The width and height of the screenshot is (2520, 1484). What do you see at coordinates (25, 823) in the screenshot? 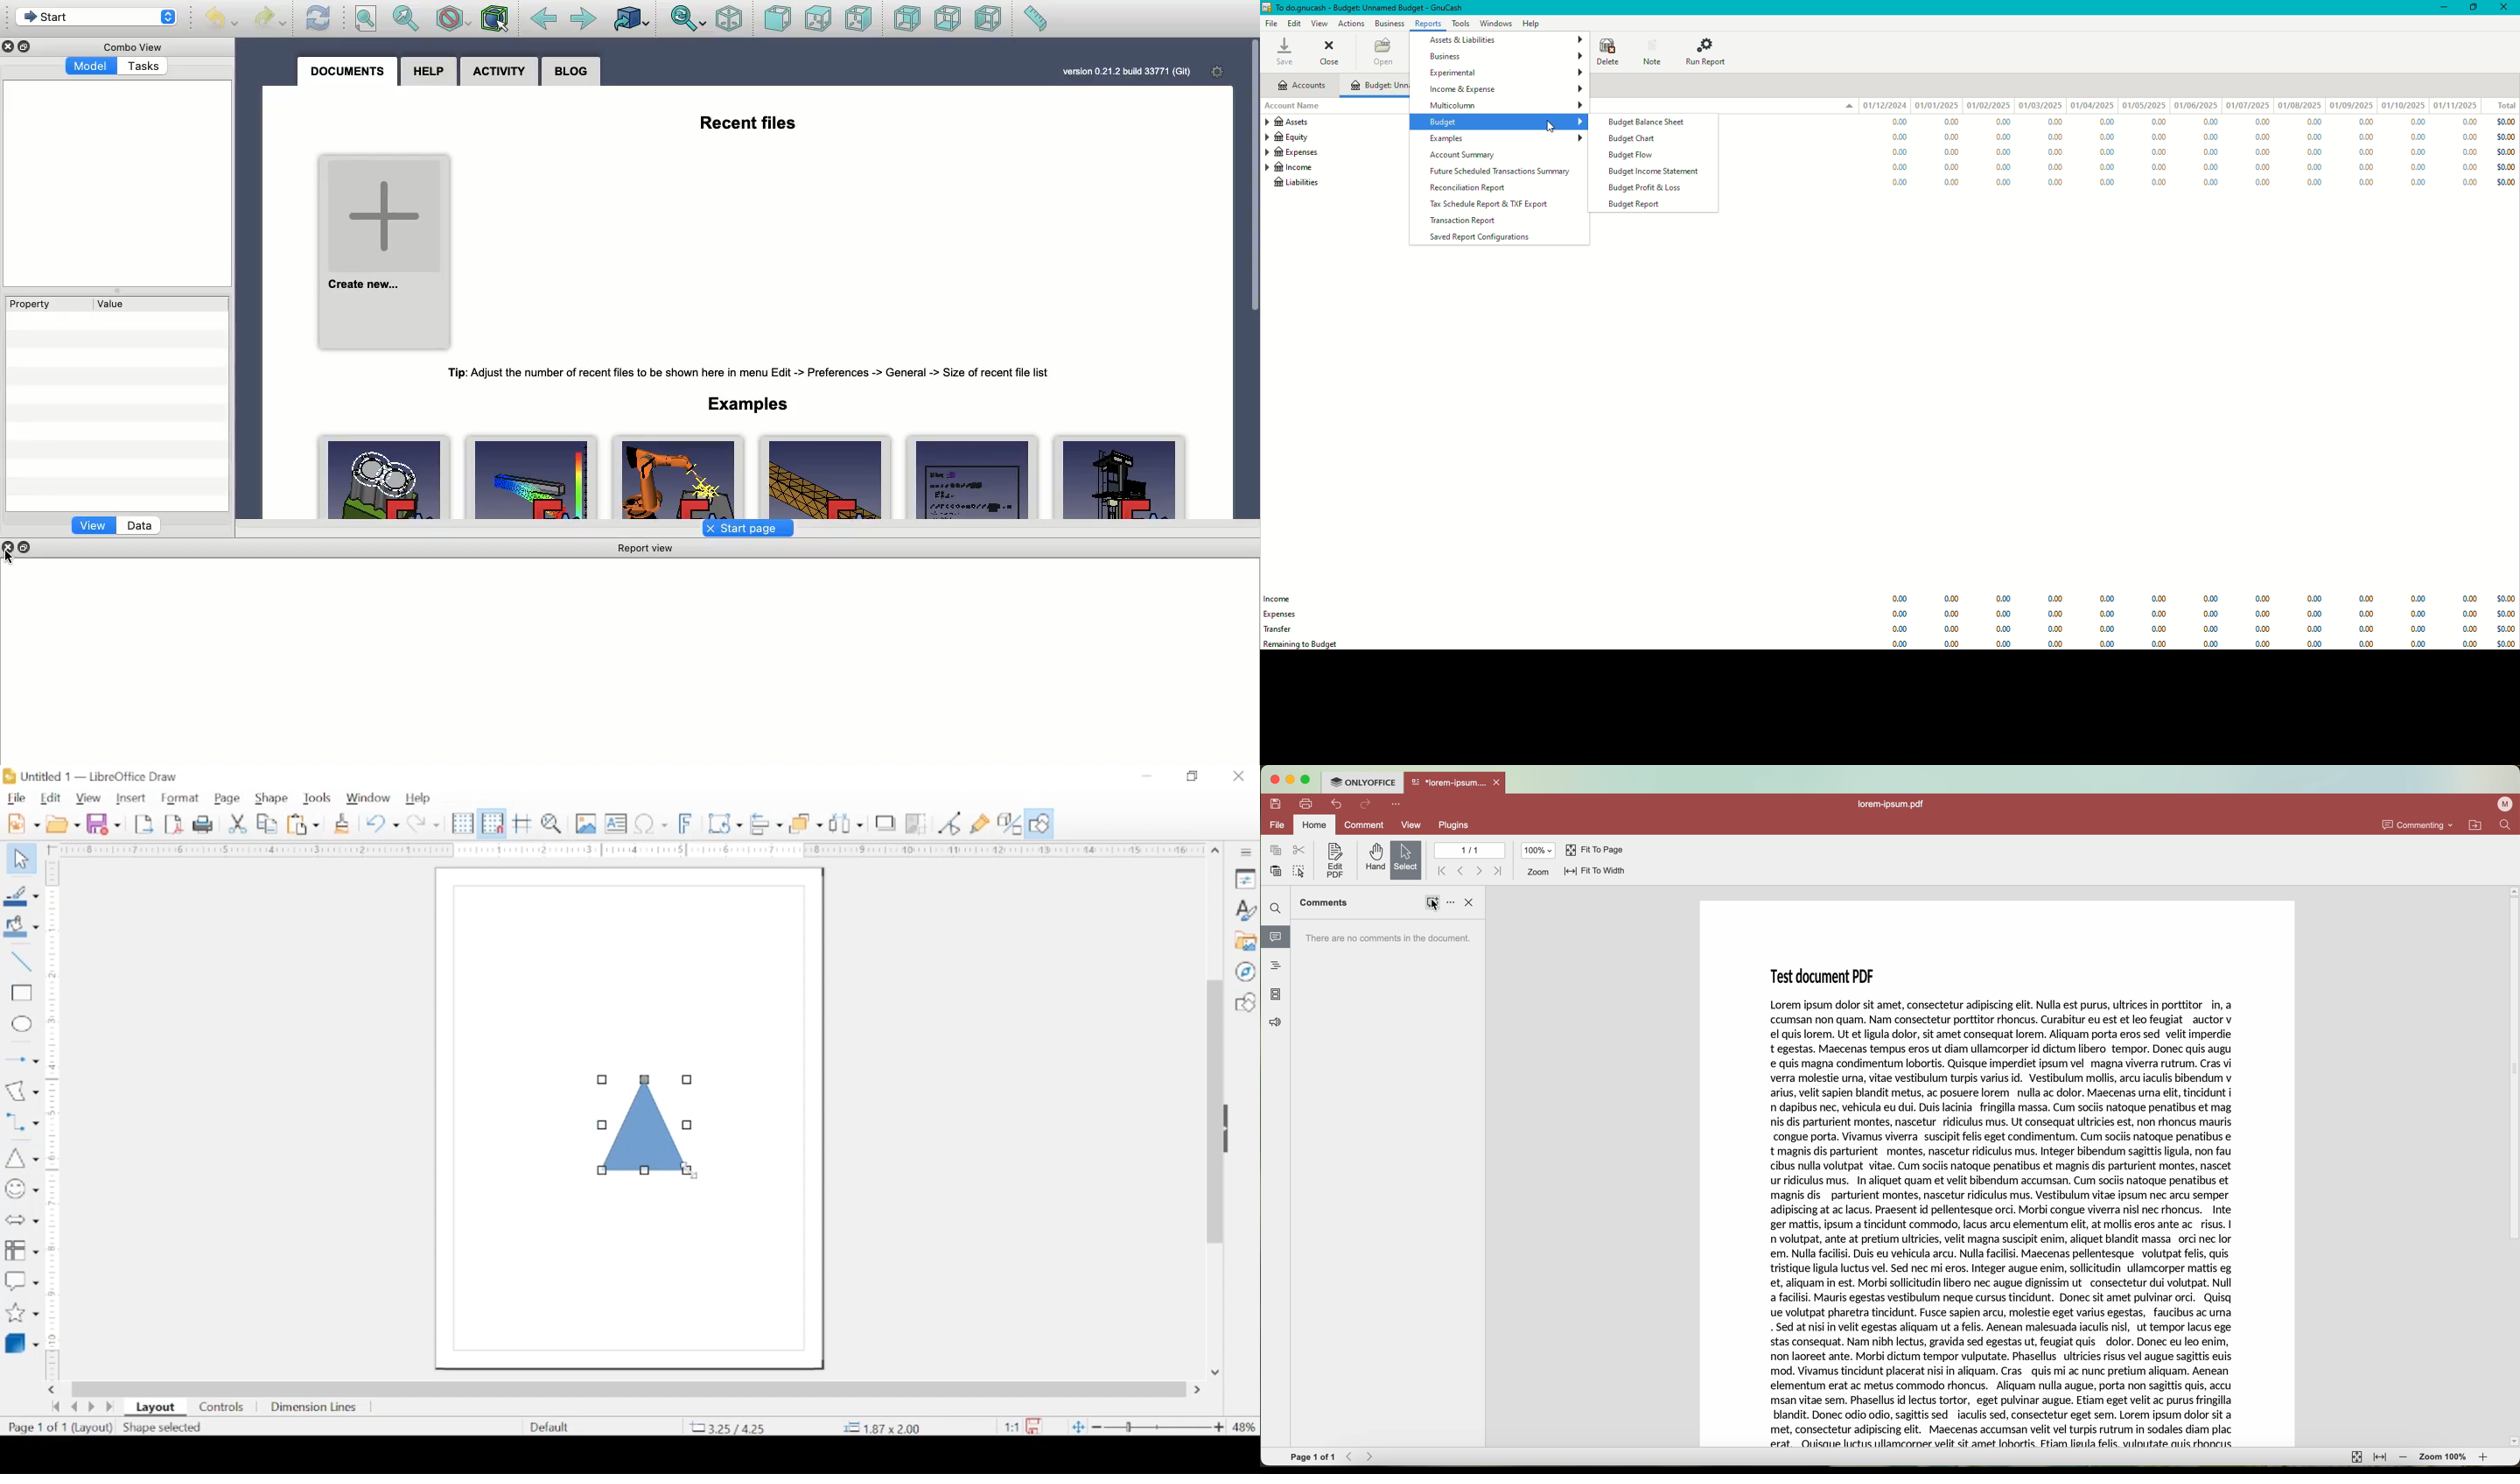
I see `new` at bounding box center [25, 823].